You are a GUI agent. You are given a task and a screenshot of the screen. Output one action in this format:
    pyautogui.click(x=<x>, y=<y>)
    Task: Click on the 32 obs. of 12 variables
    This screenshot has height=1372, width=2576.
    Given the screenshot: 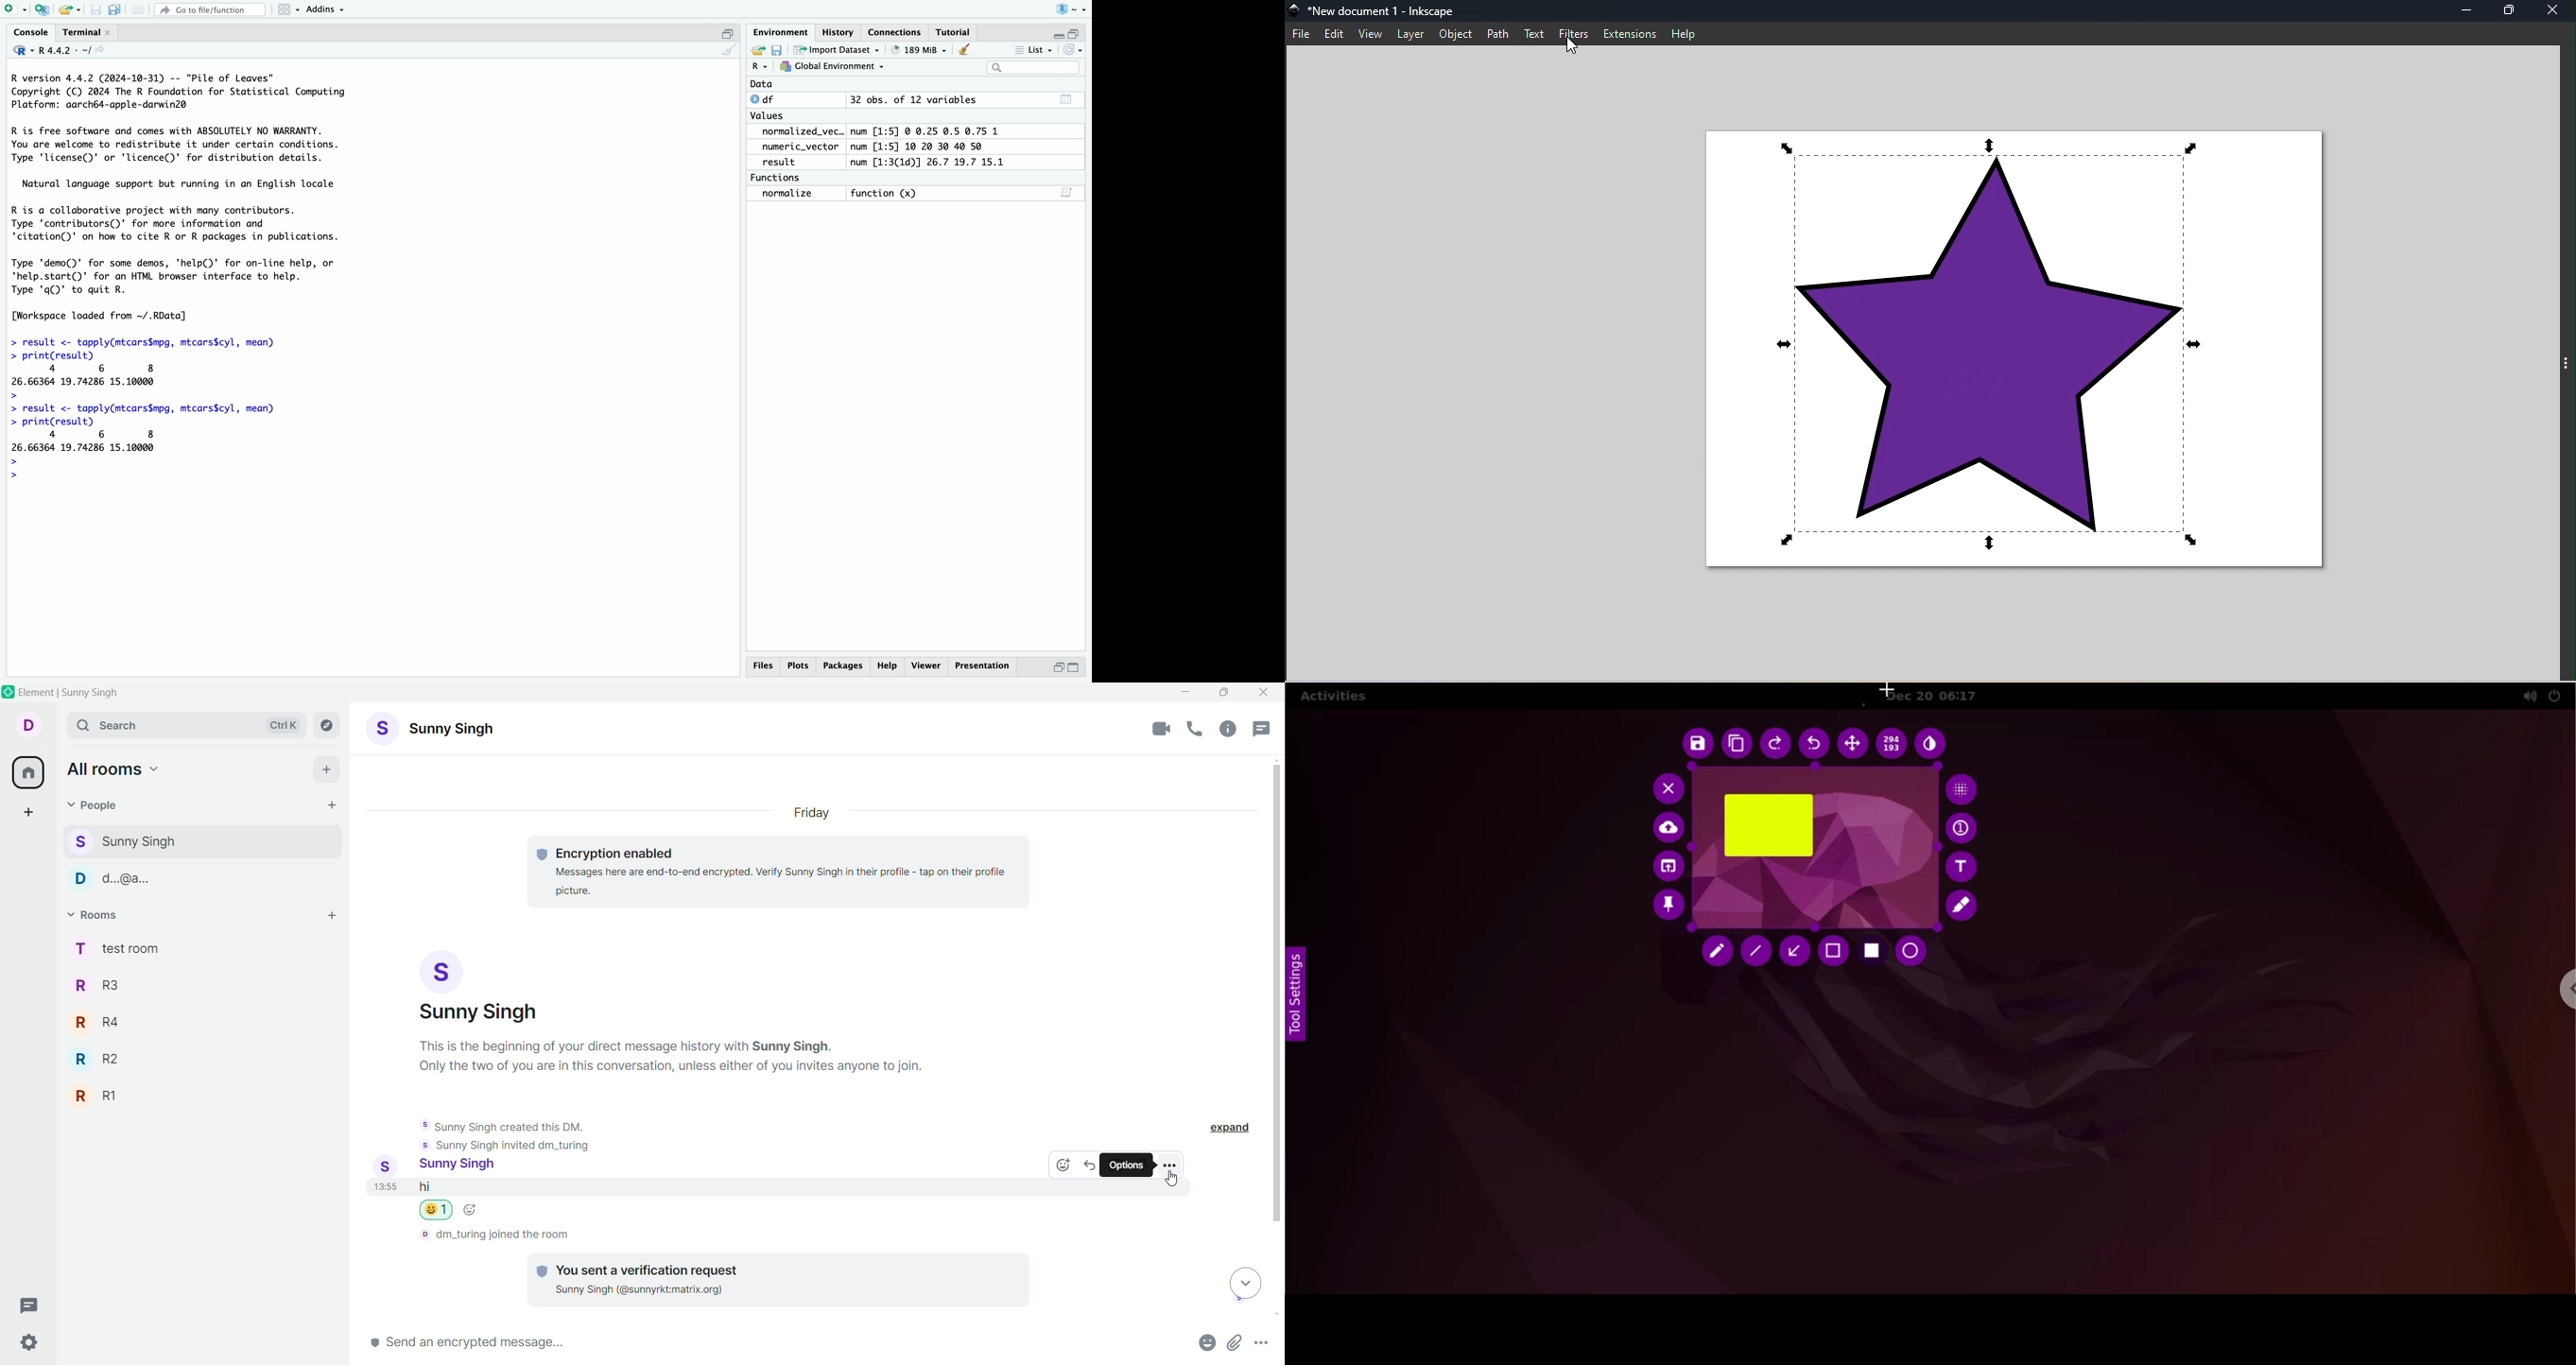 What is the action you would take?
    pyautogui.click(x=915, y=100)
    